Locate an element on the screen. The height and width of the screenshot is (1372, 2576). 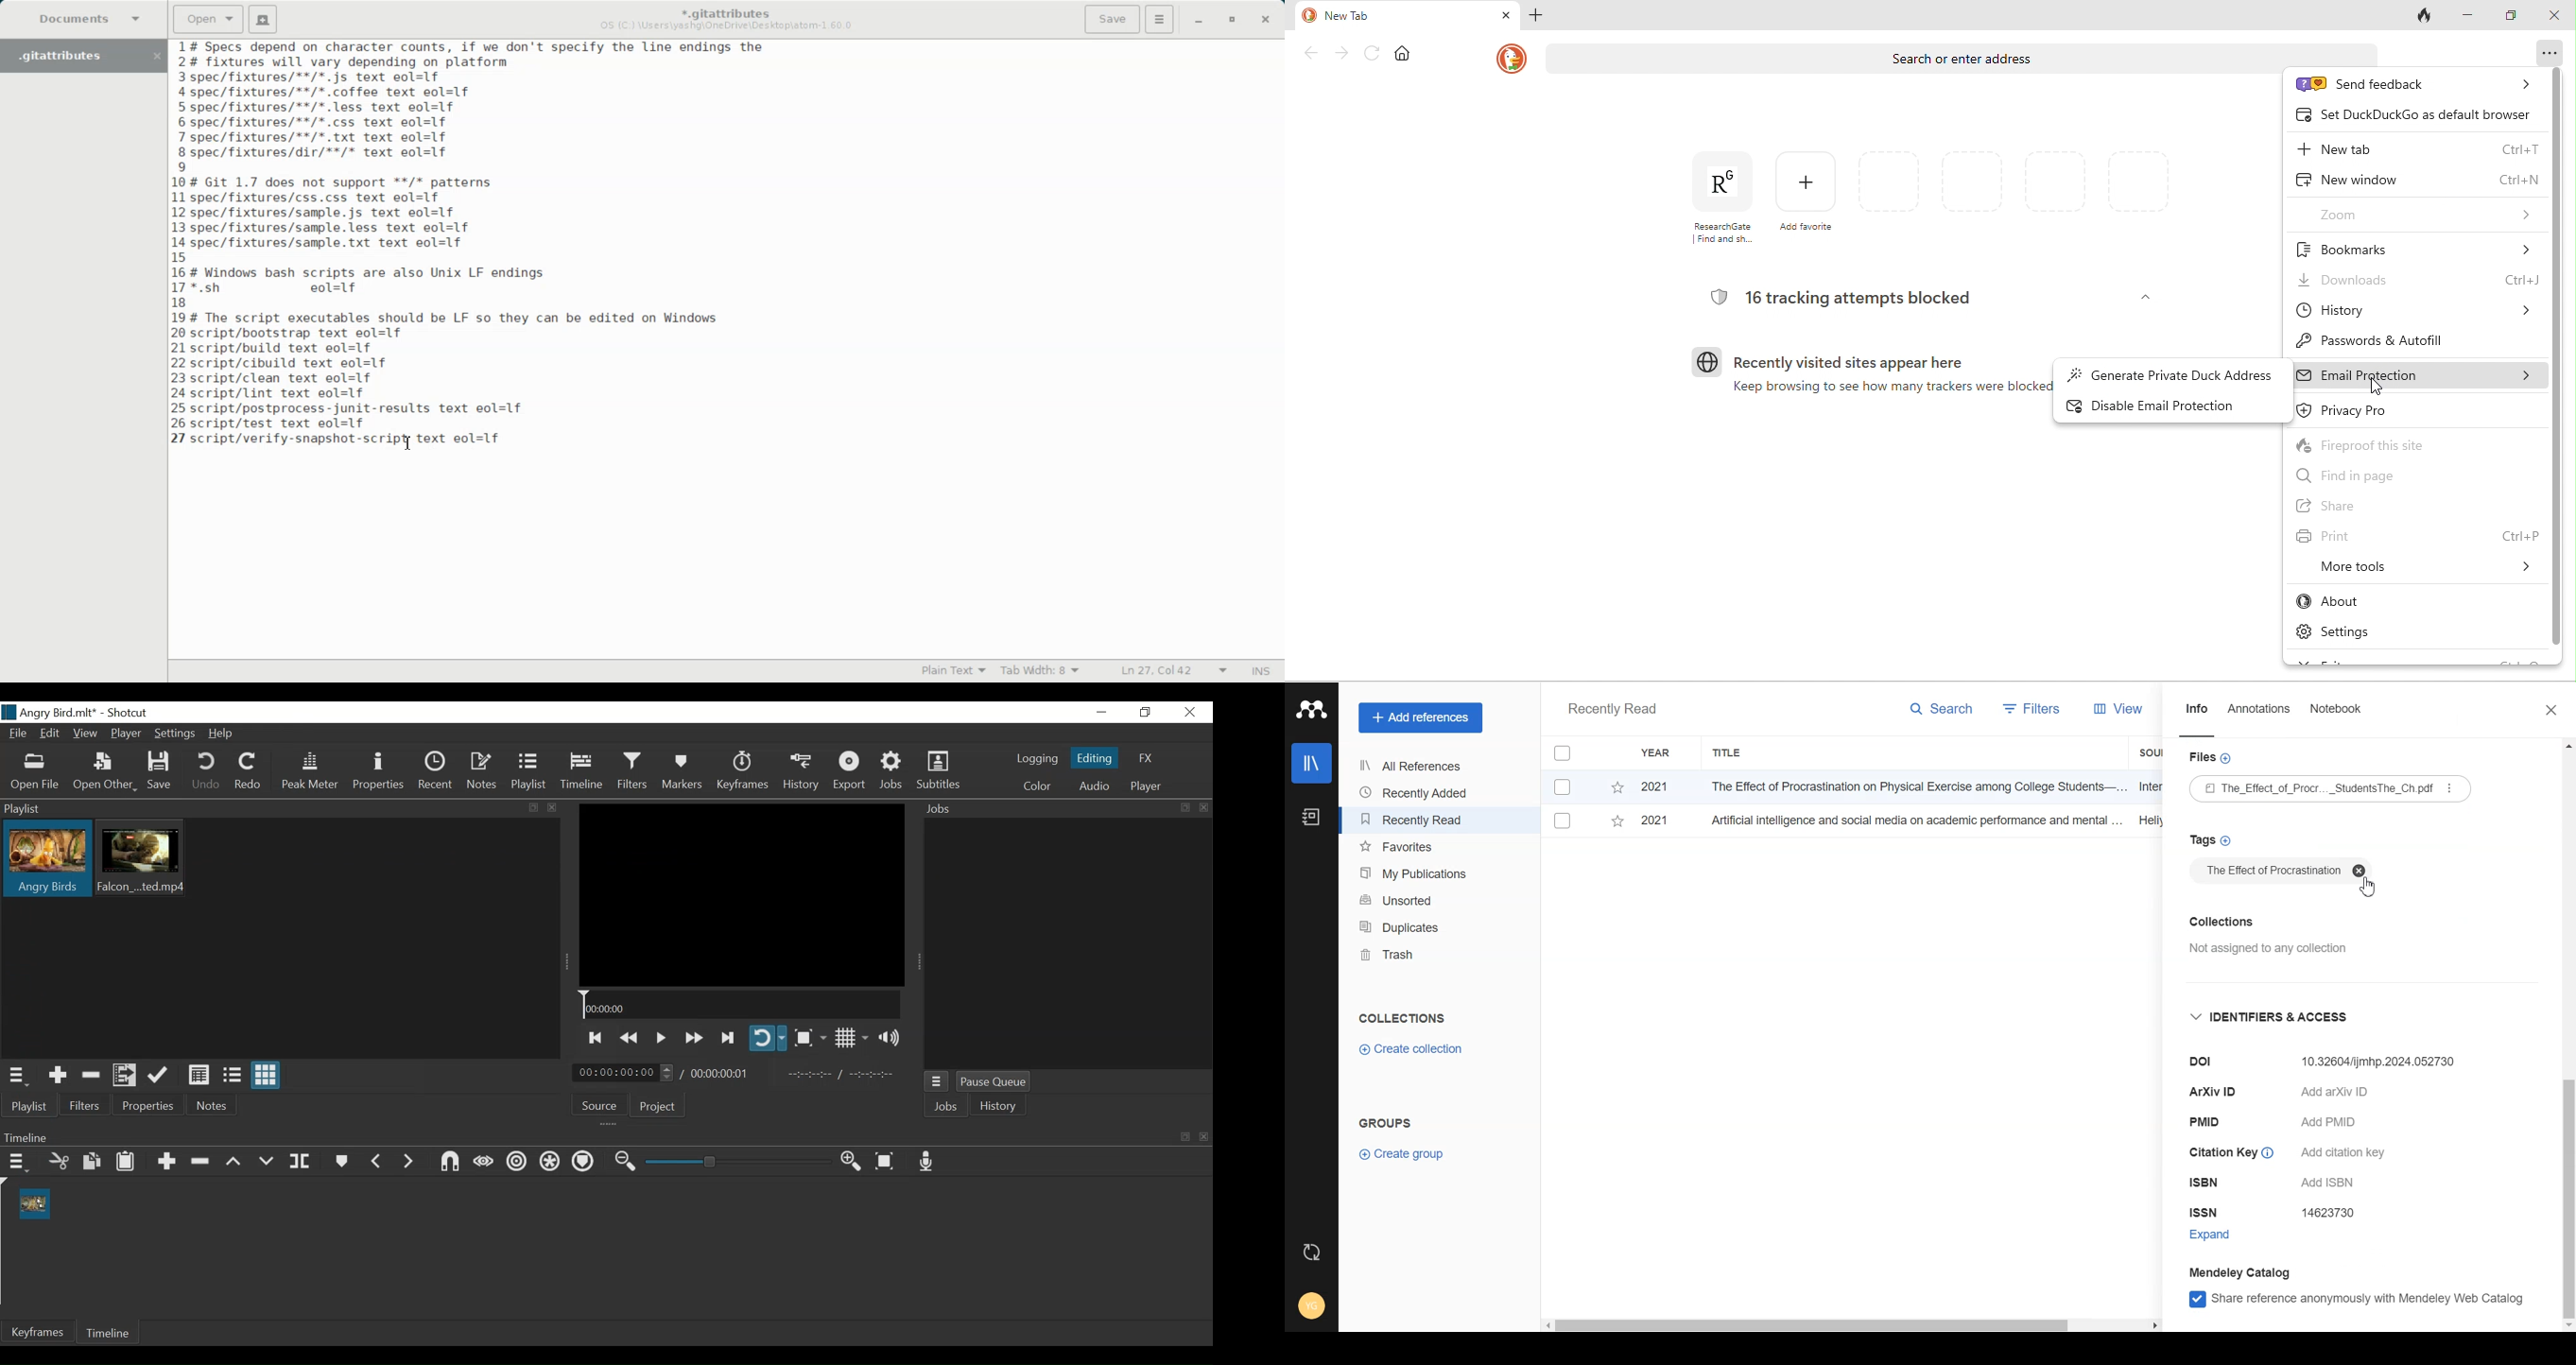
Show volume control is located at coordinates (892, 1038).